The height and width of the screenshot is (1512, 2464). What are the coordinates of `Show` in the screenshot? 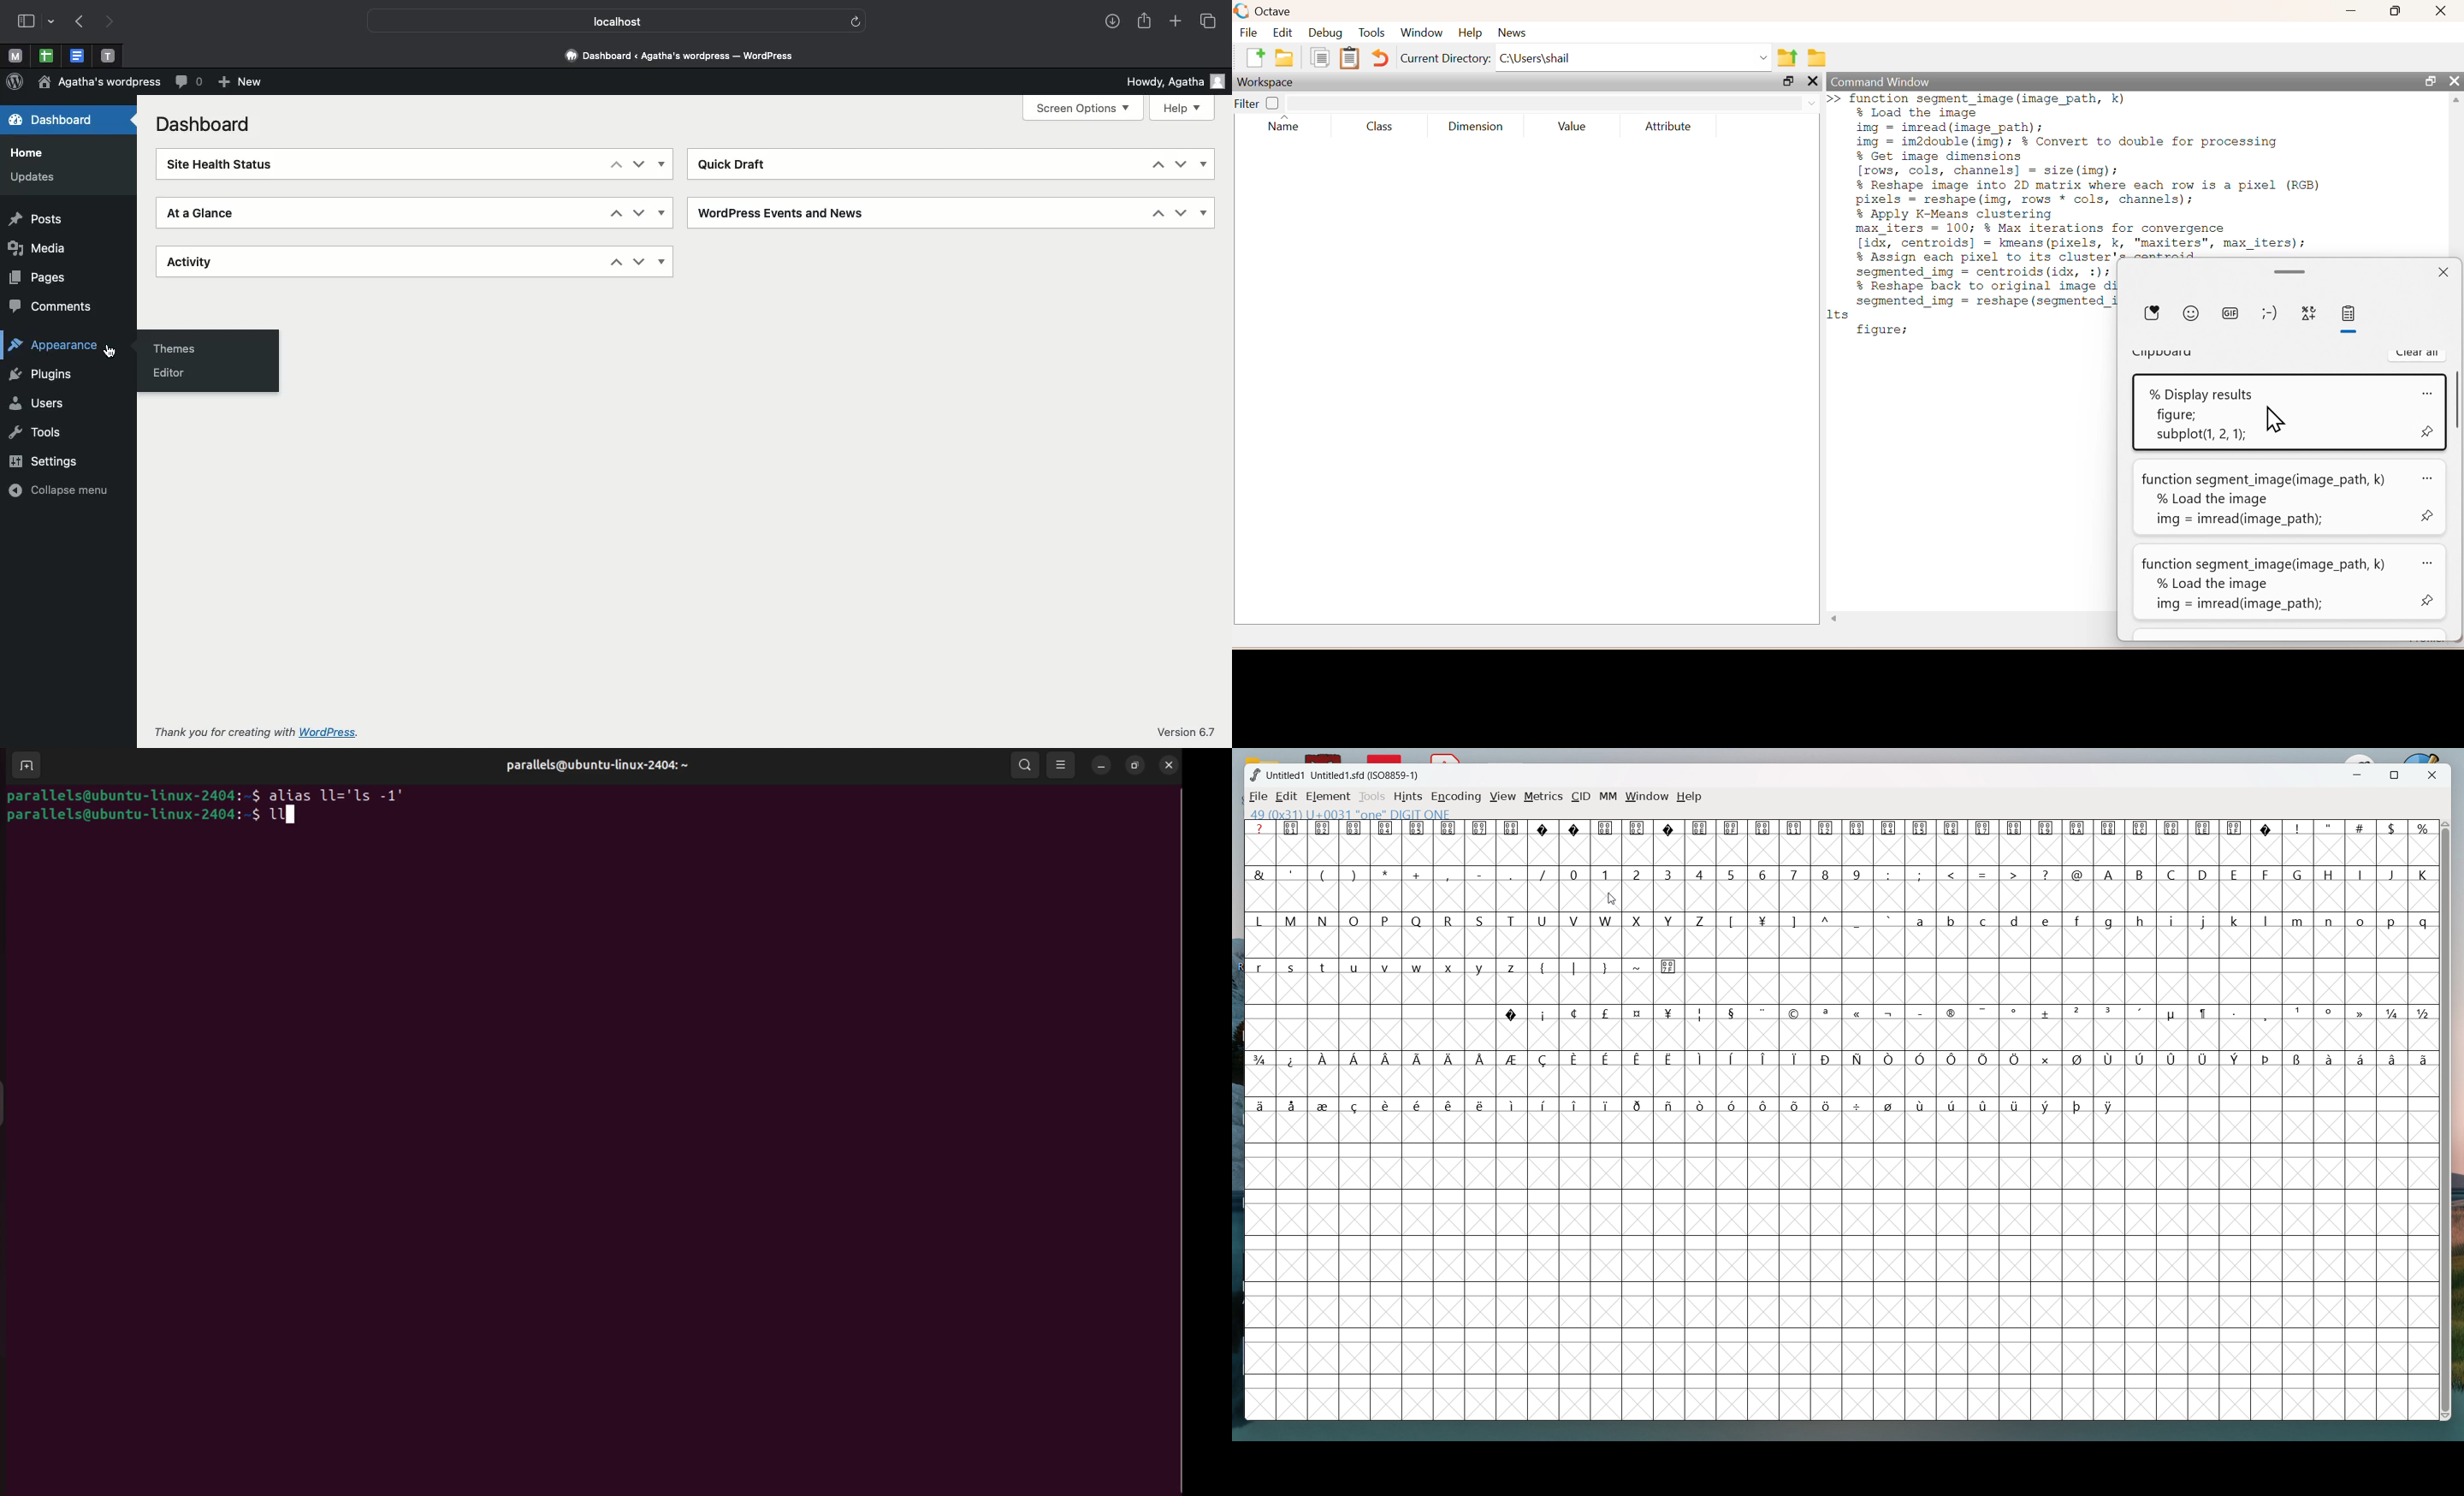 It's located at (663, 164).